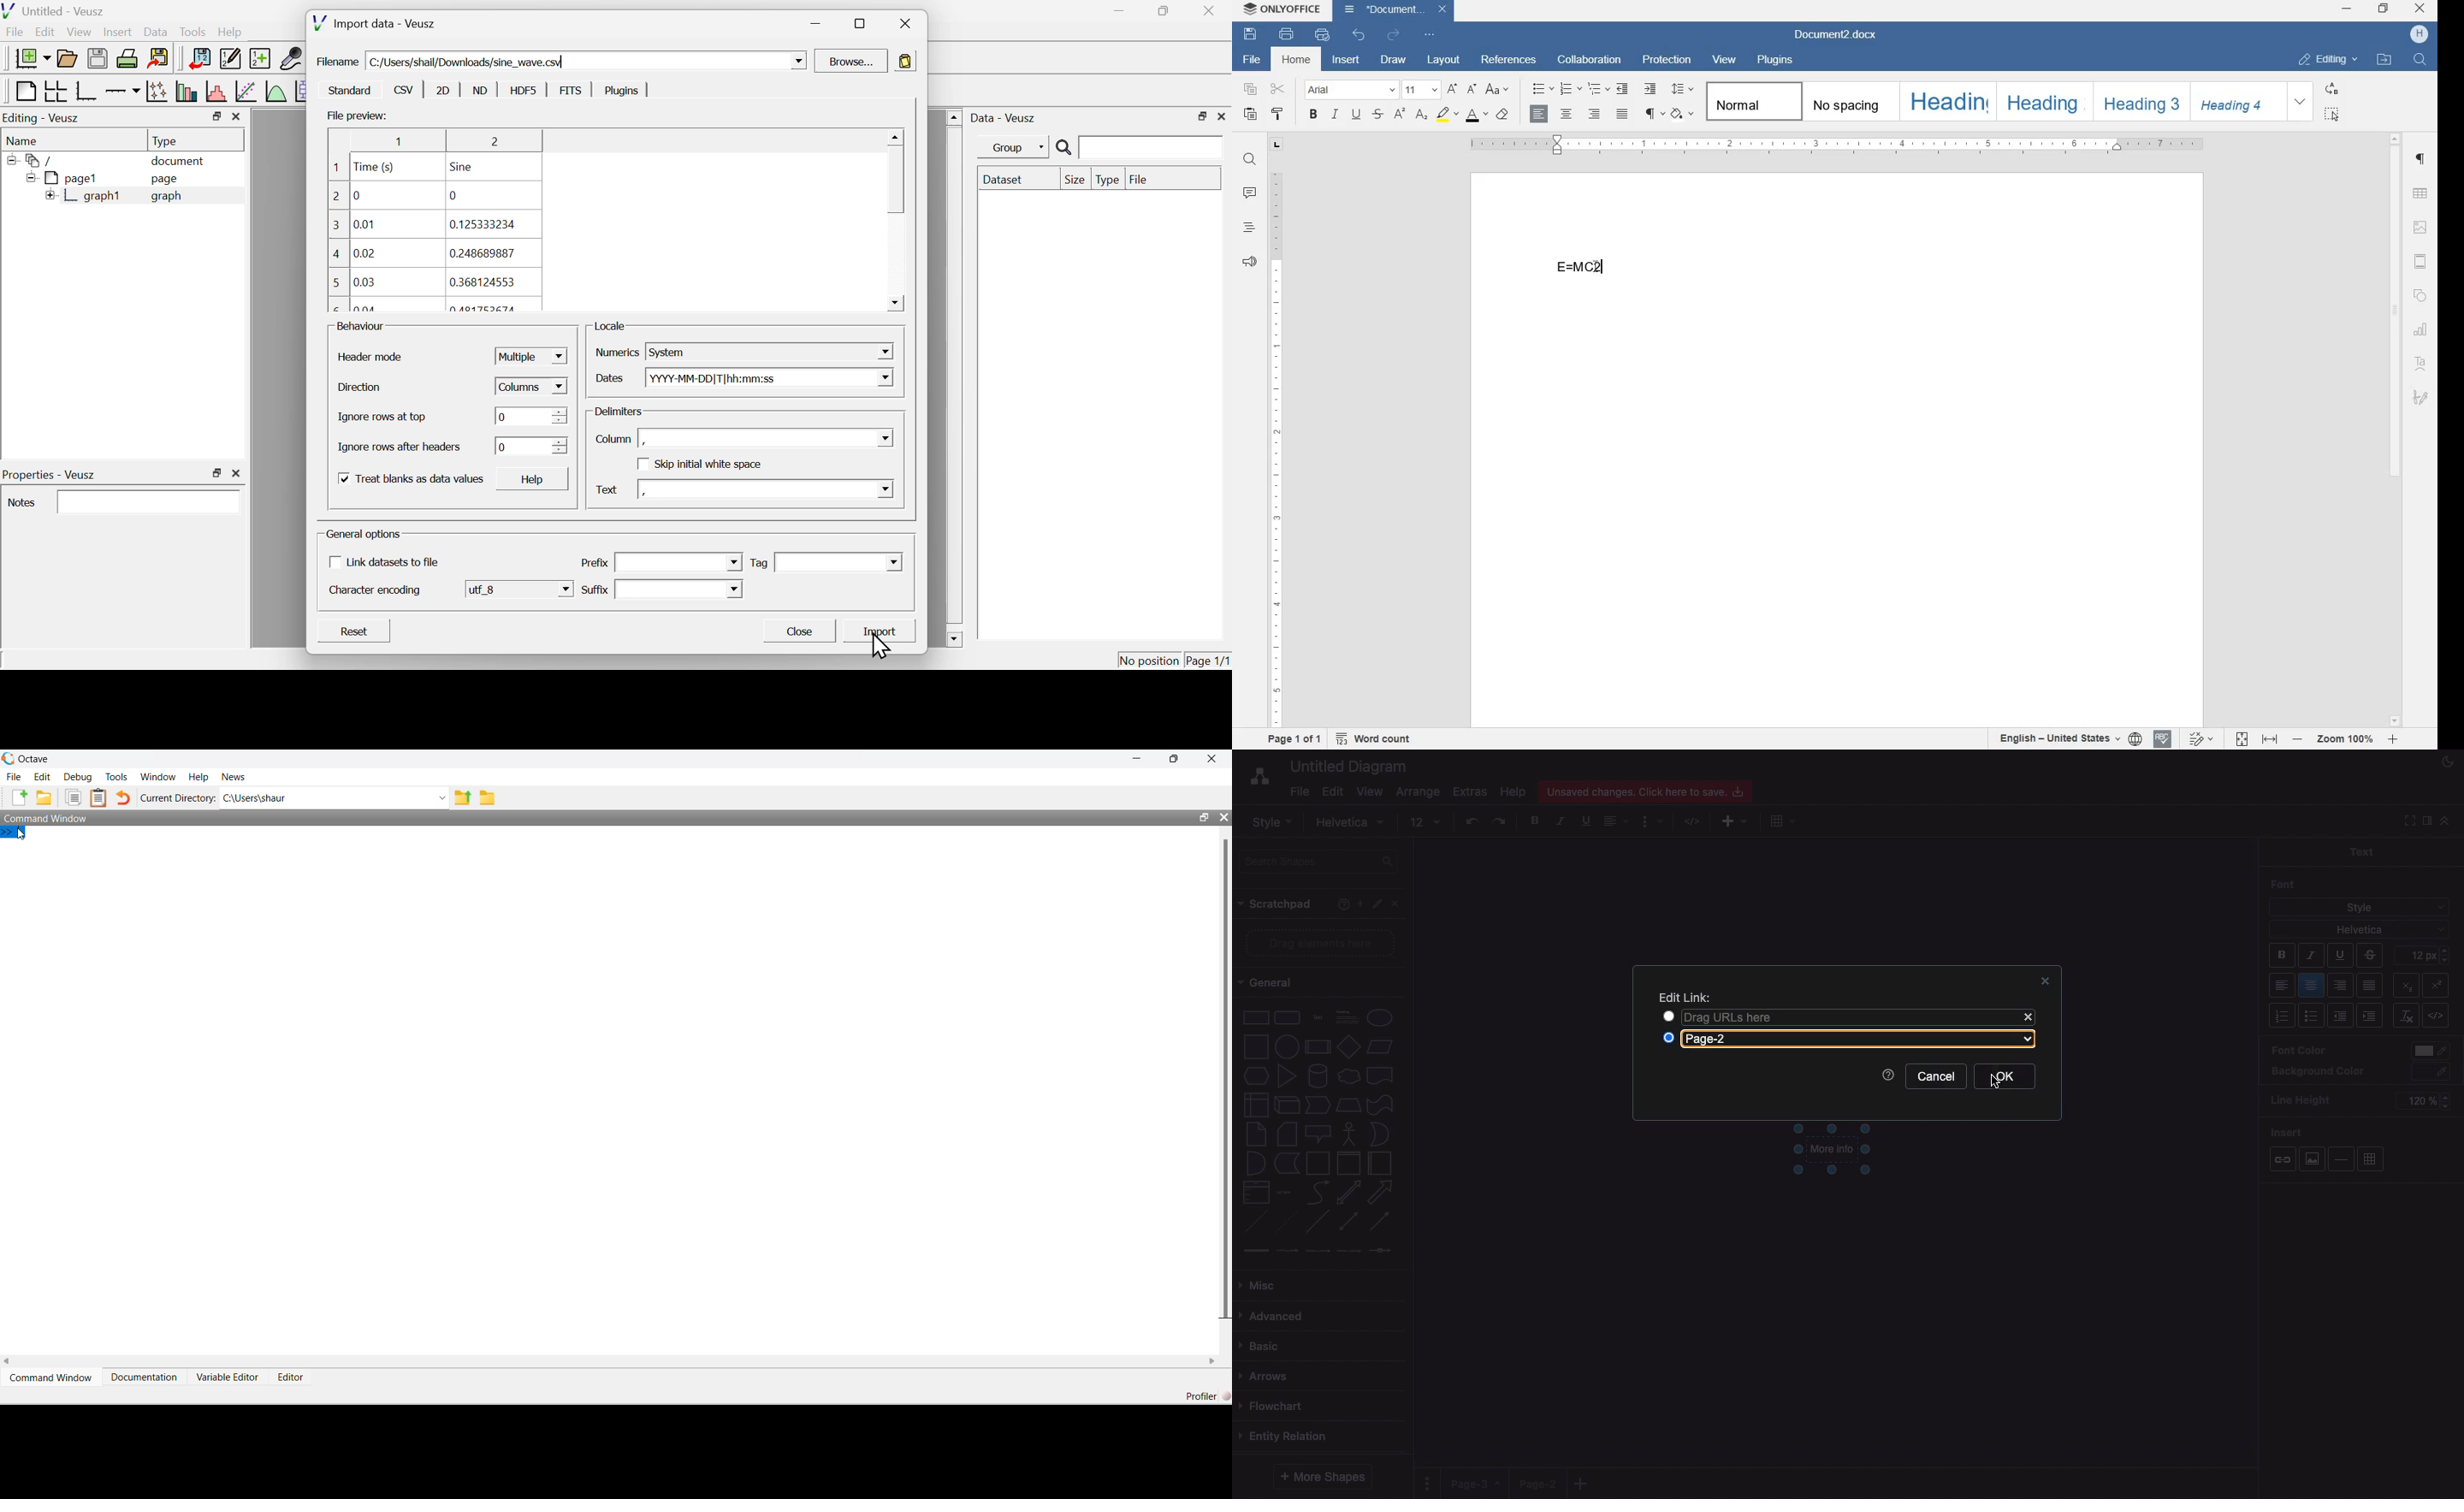 The height and width of the screenshot is (1512, 2464). I want to click on 120%, so click(2421, 1102).